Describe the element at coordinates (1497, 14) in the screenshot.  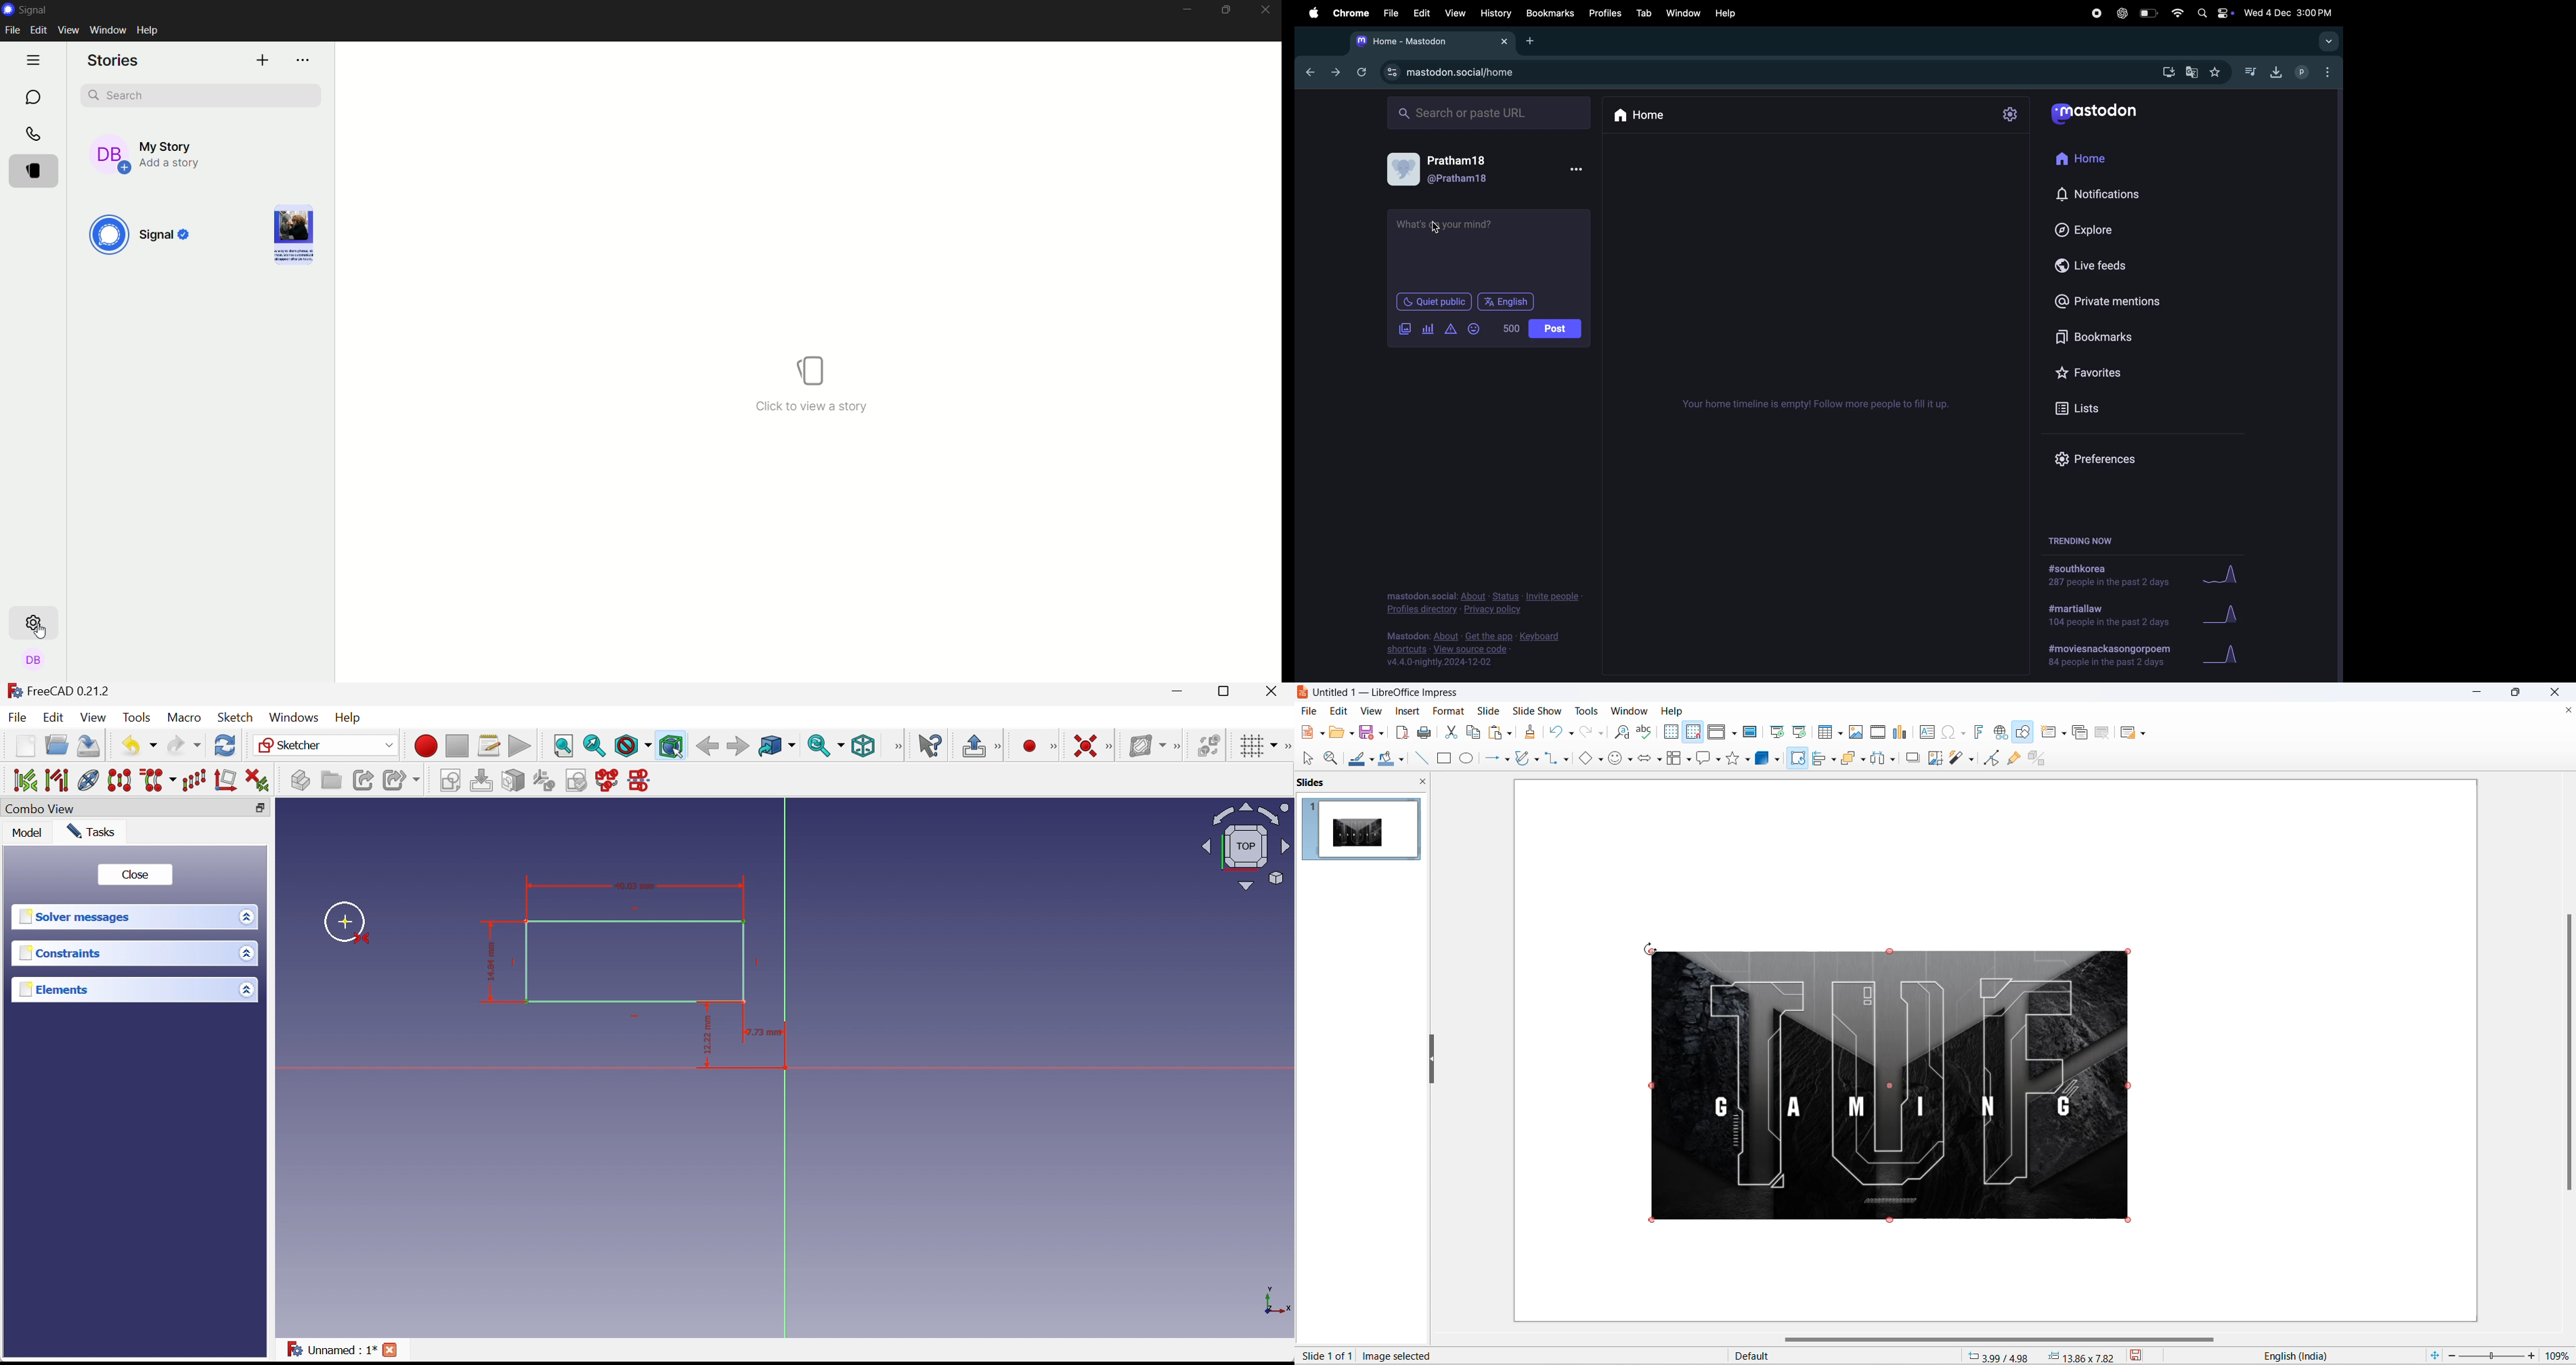
I see `history` at that location.